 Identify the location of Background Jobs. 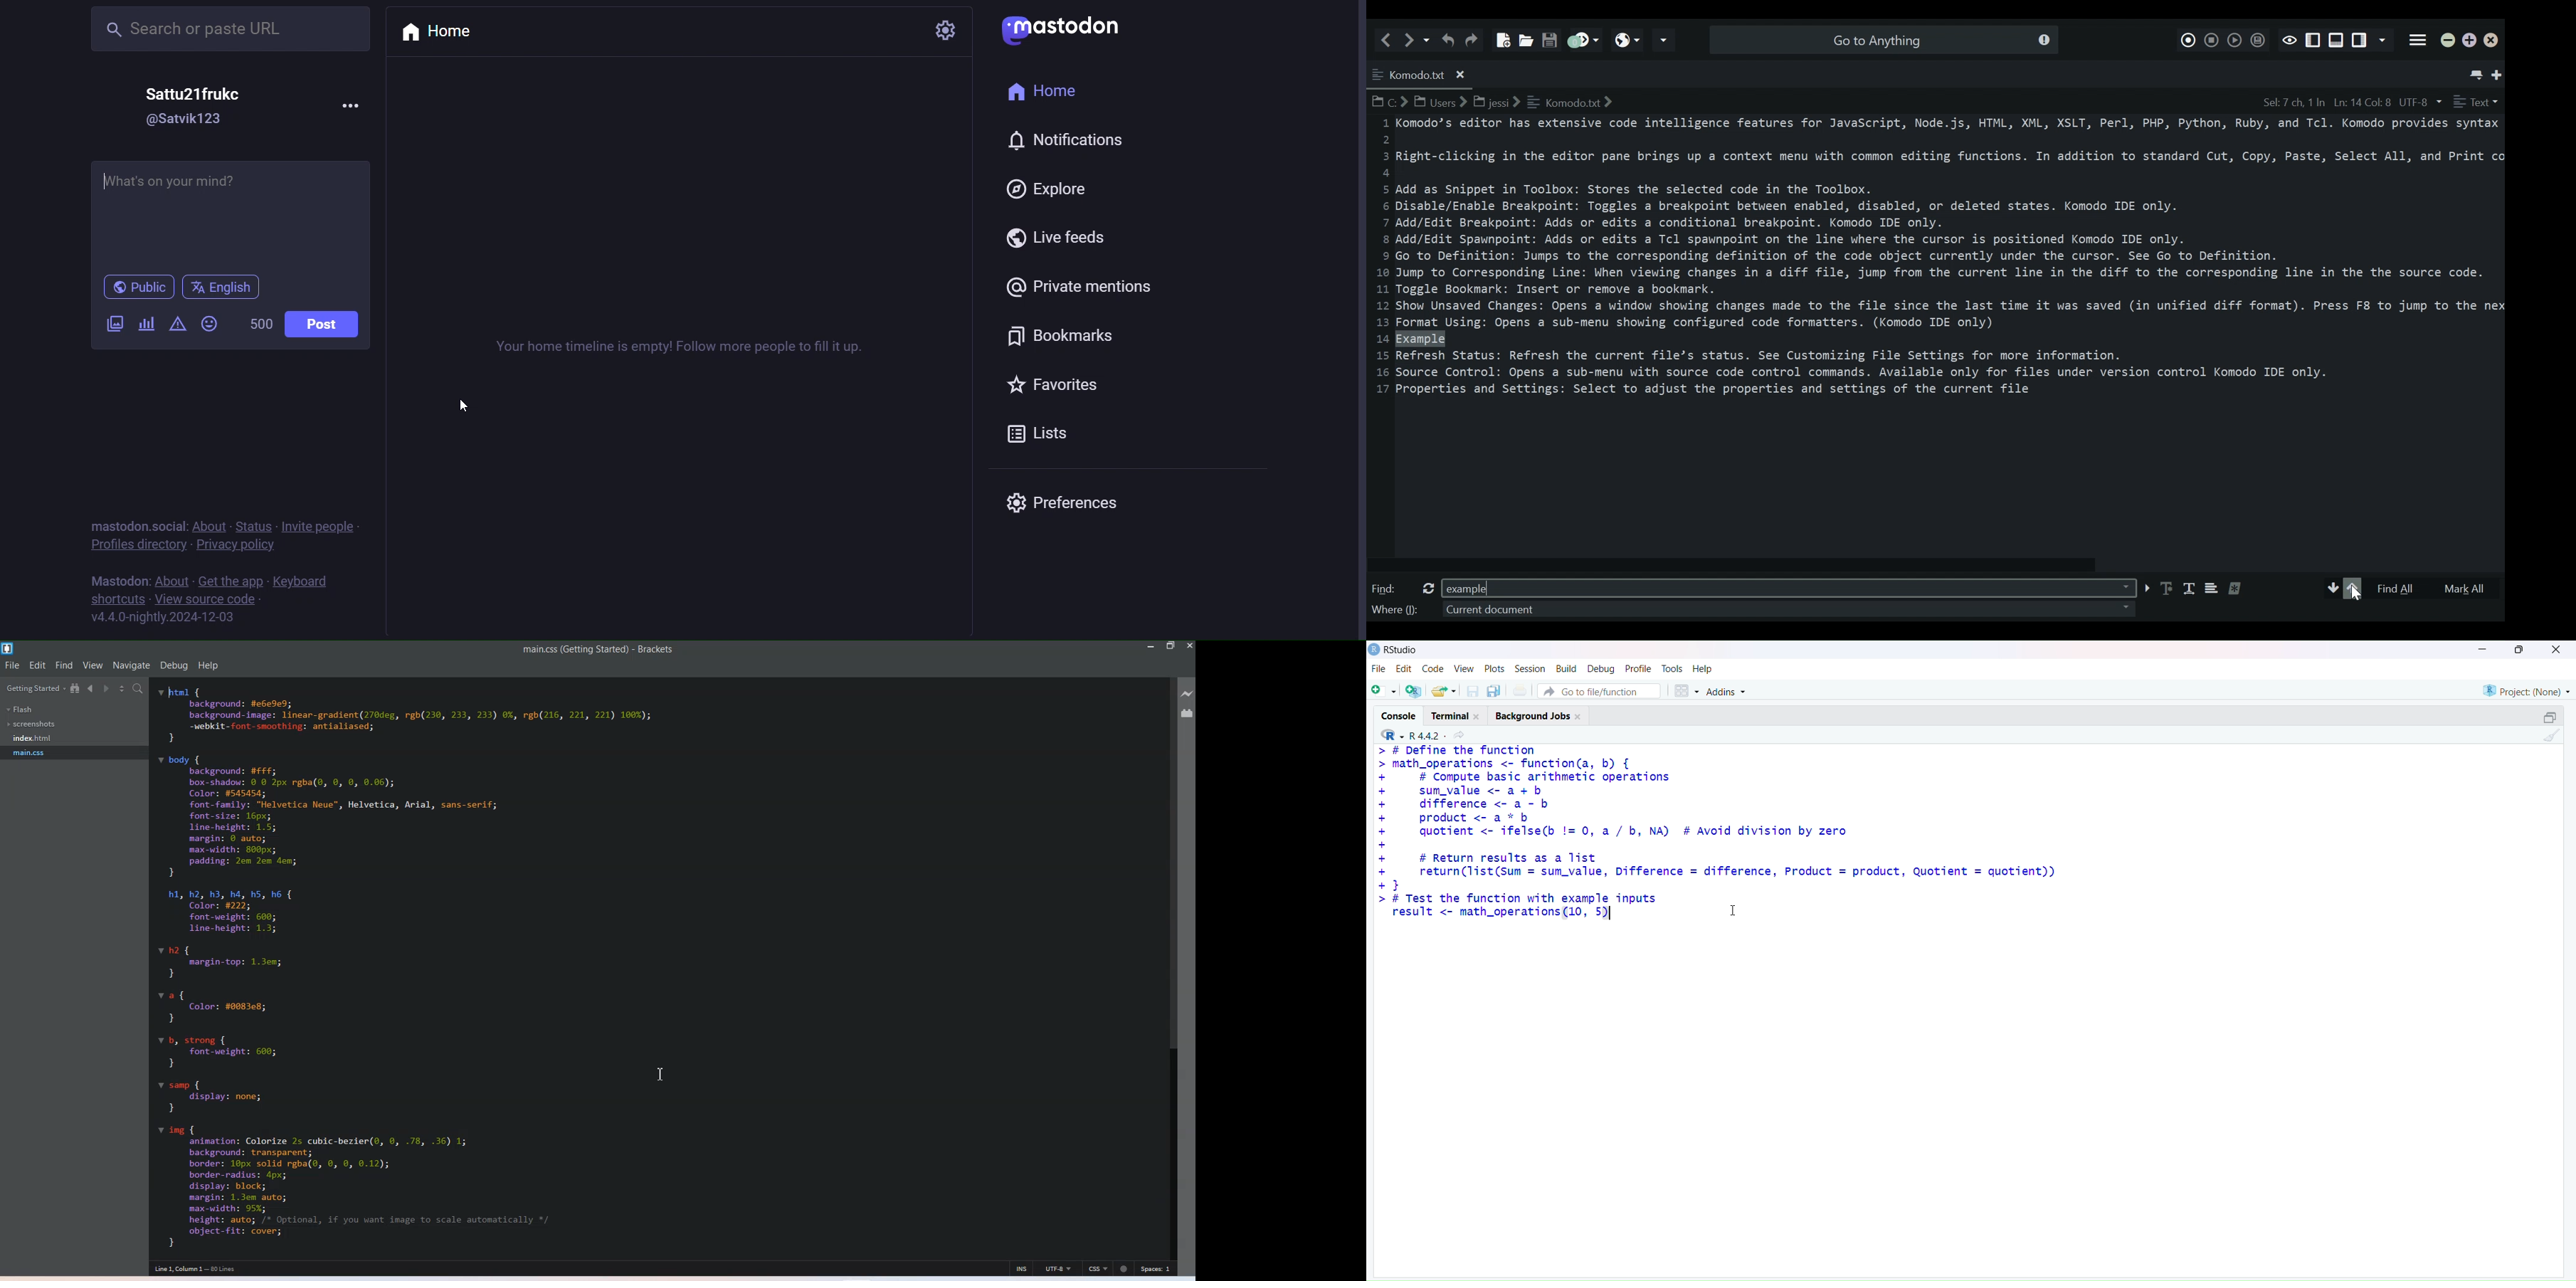
(1539, 716).